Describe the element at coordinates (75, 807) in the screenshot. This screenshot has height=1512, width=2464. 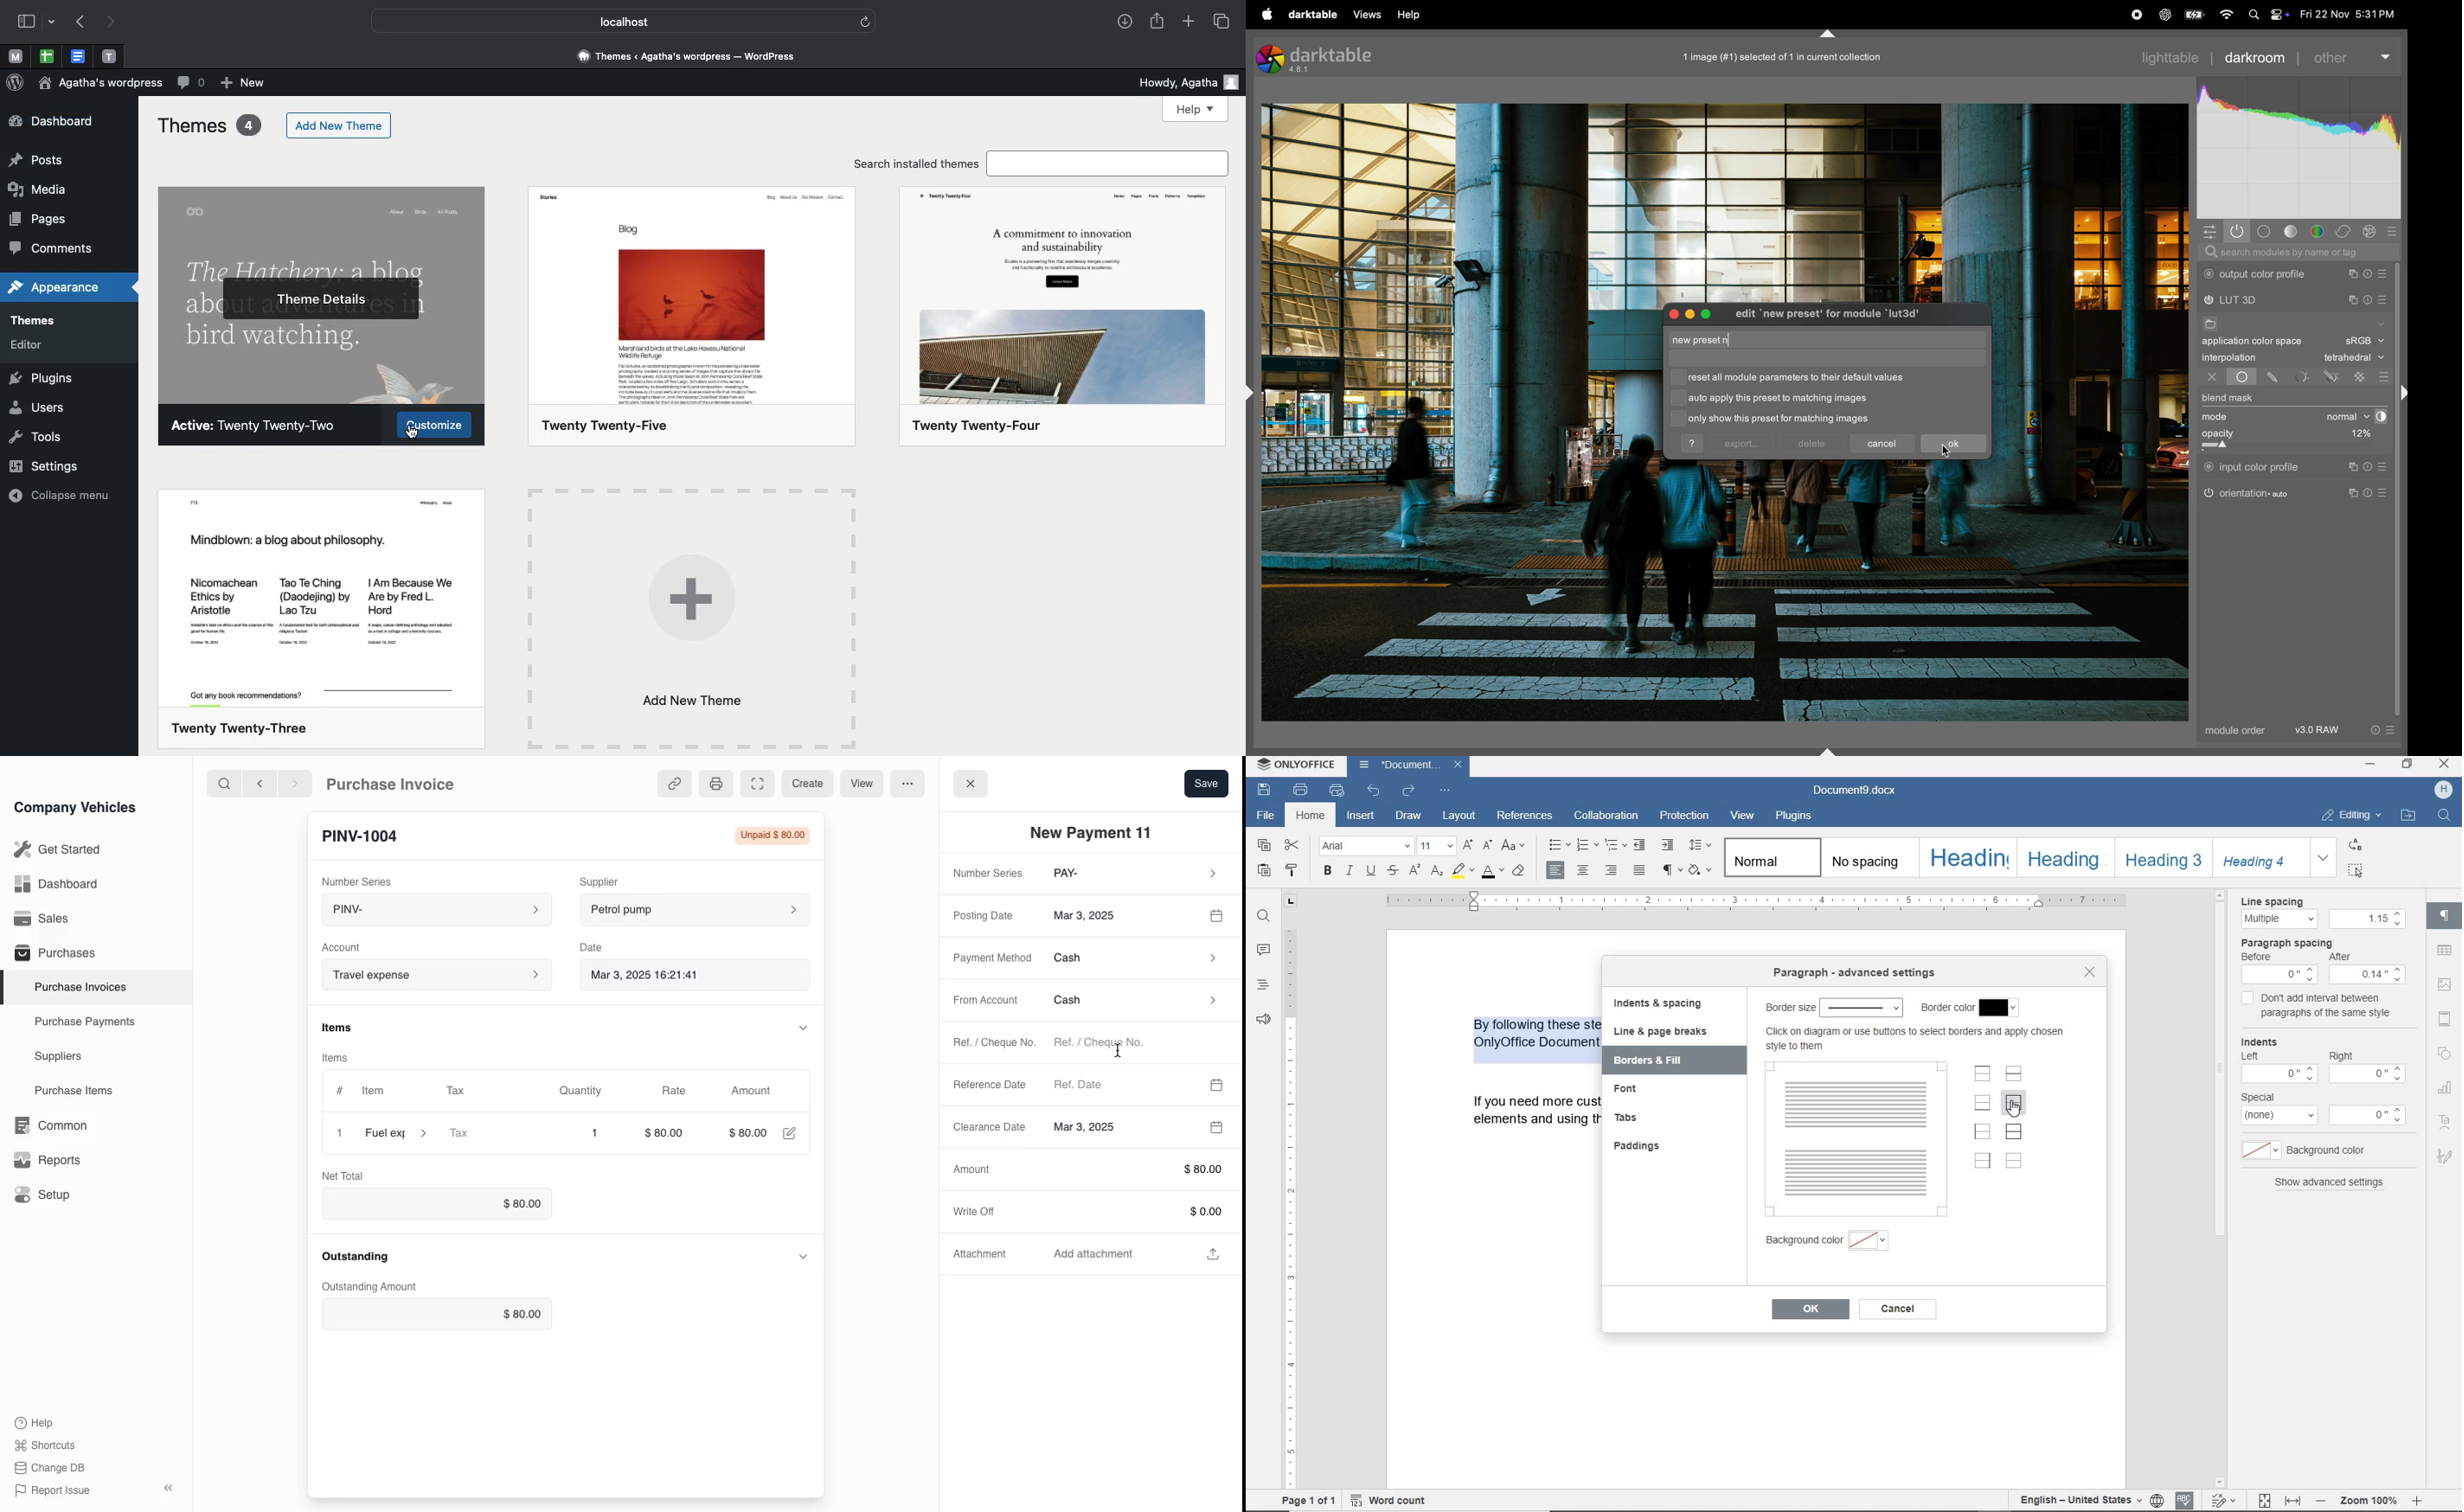
I see `Company Vehicles` at that location.